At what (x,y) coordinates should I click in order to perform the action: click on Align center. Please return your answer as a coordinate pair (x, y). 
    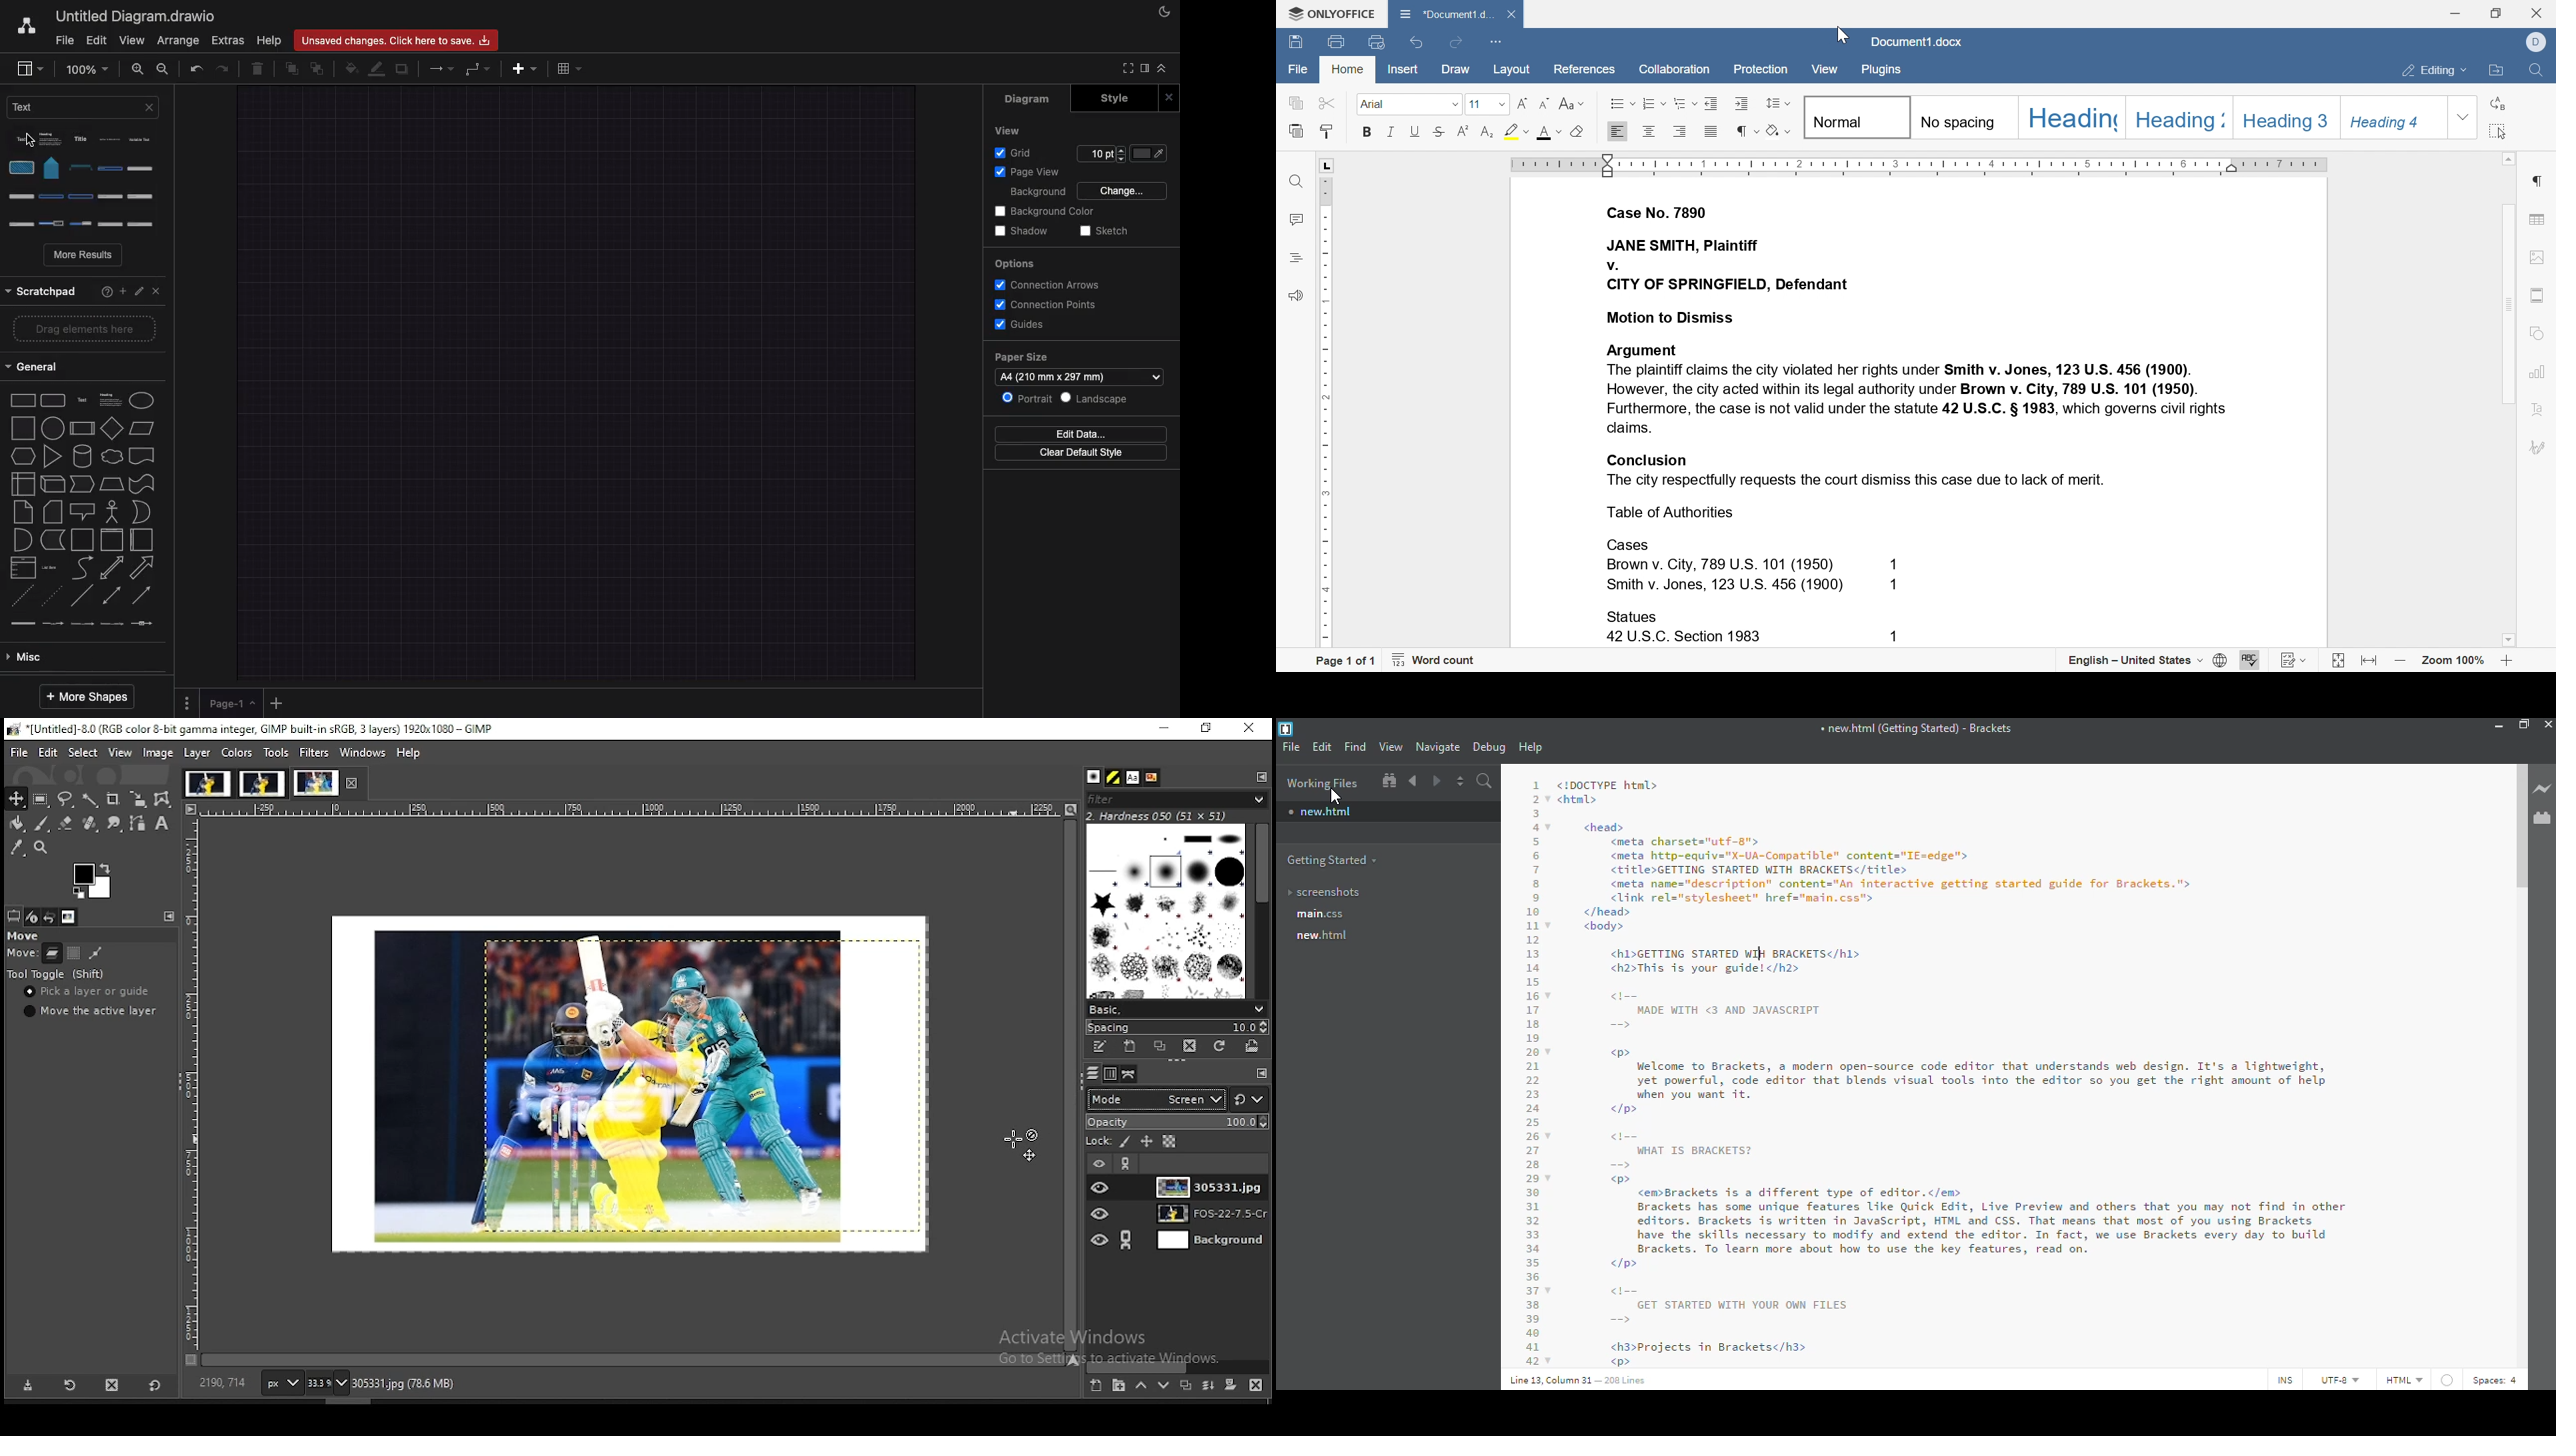
    Looking at the image, I should click on (1649, 133).